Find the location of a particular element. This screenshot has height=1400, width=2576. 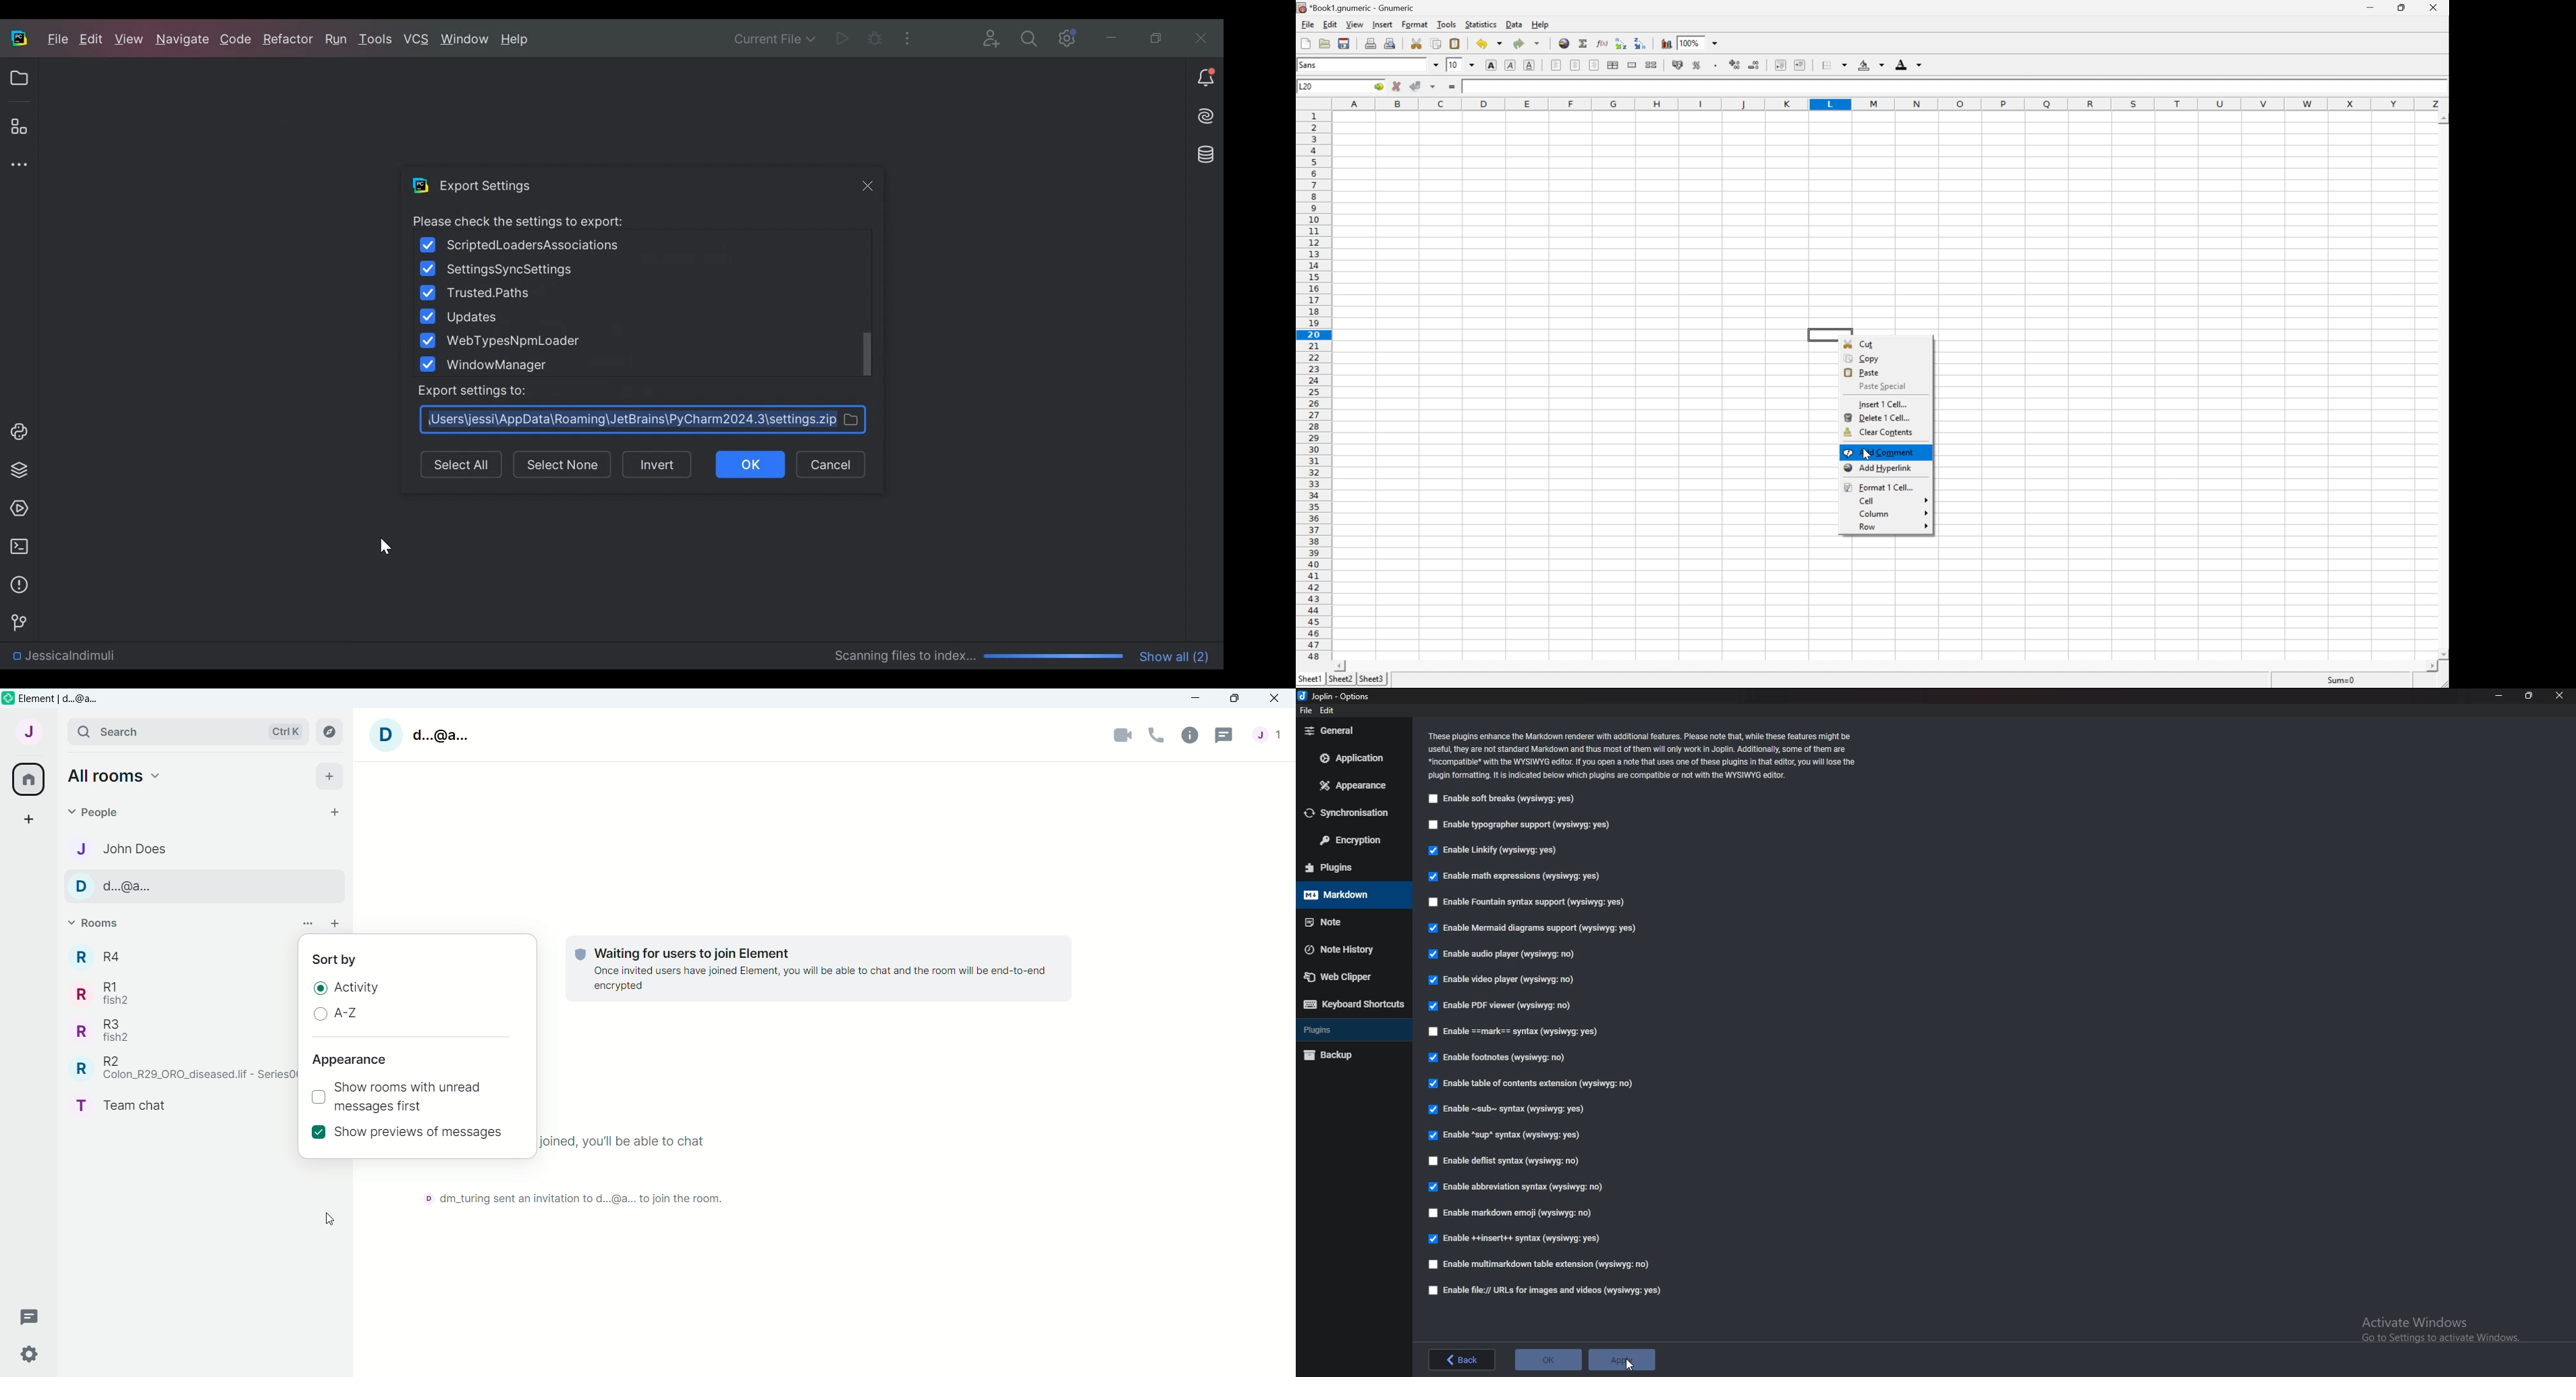

Center horizontally across selection is located at coordinates (1612, 65).